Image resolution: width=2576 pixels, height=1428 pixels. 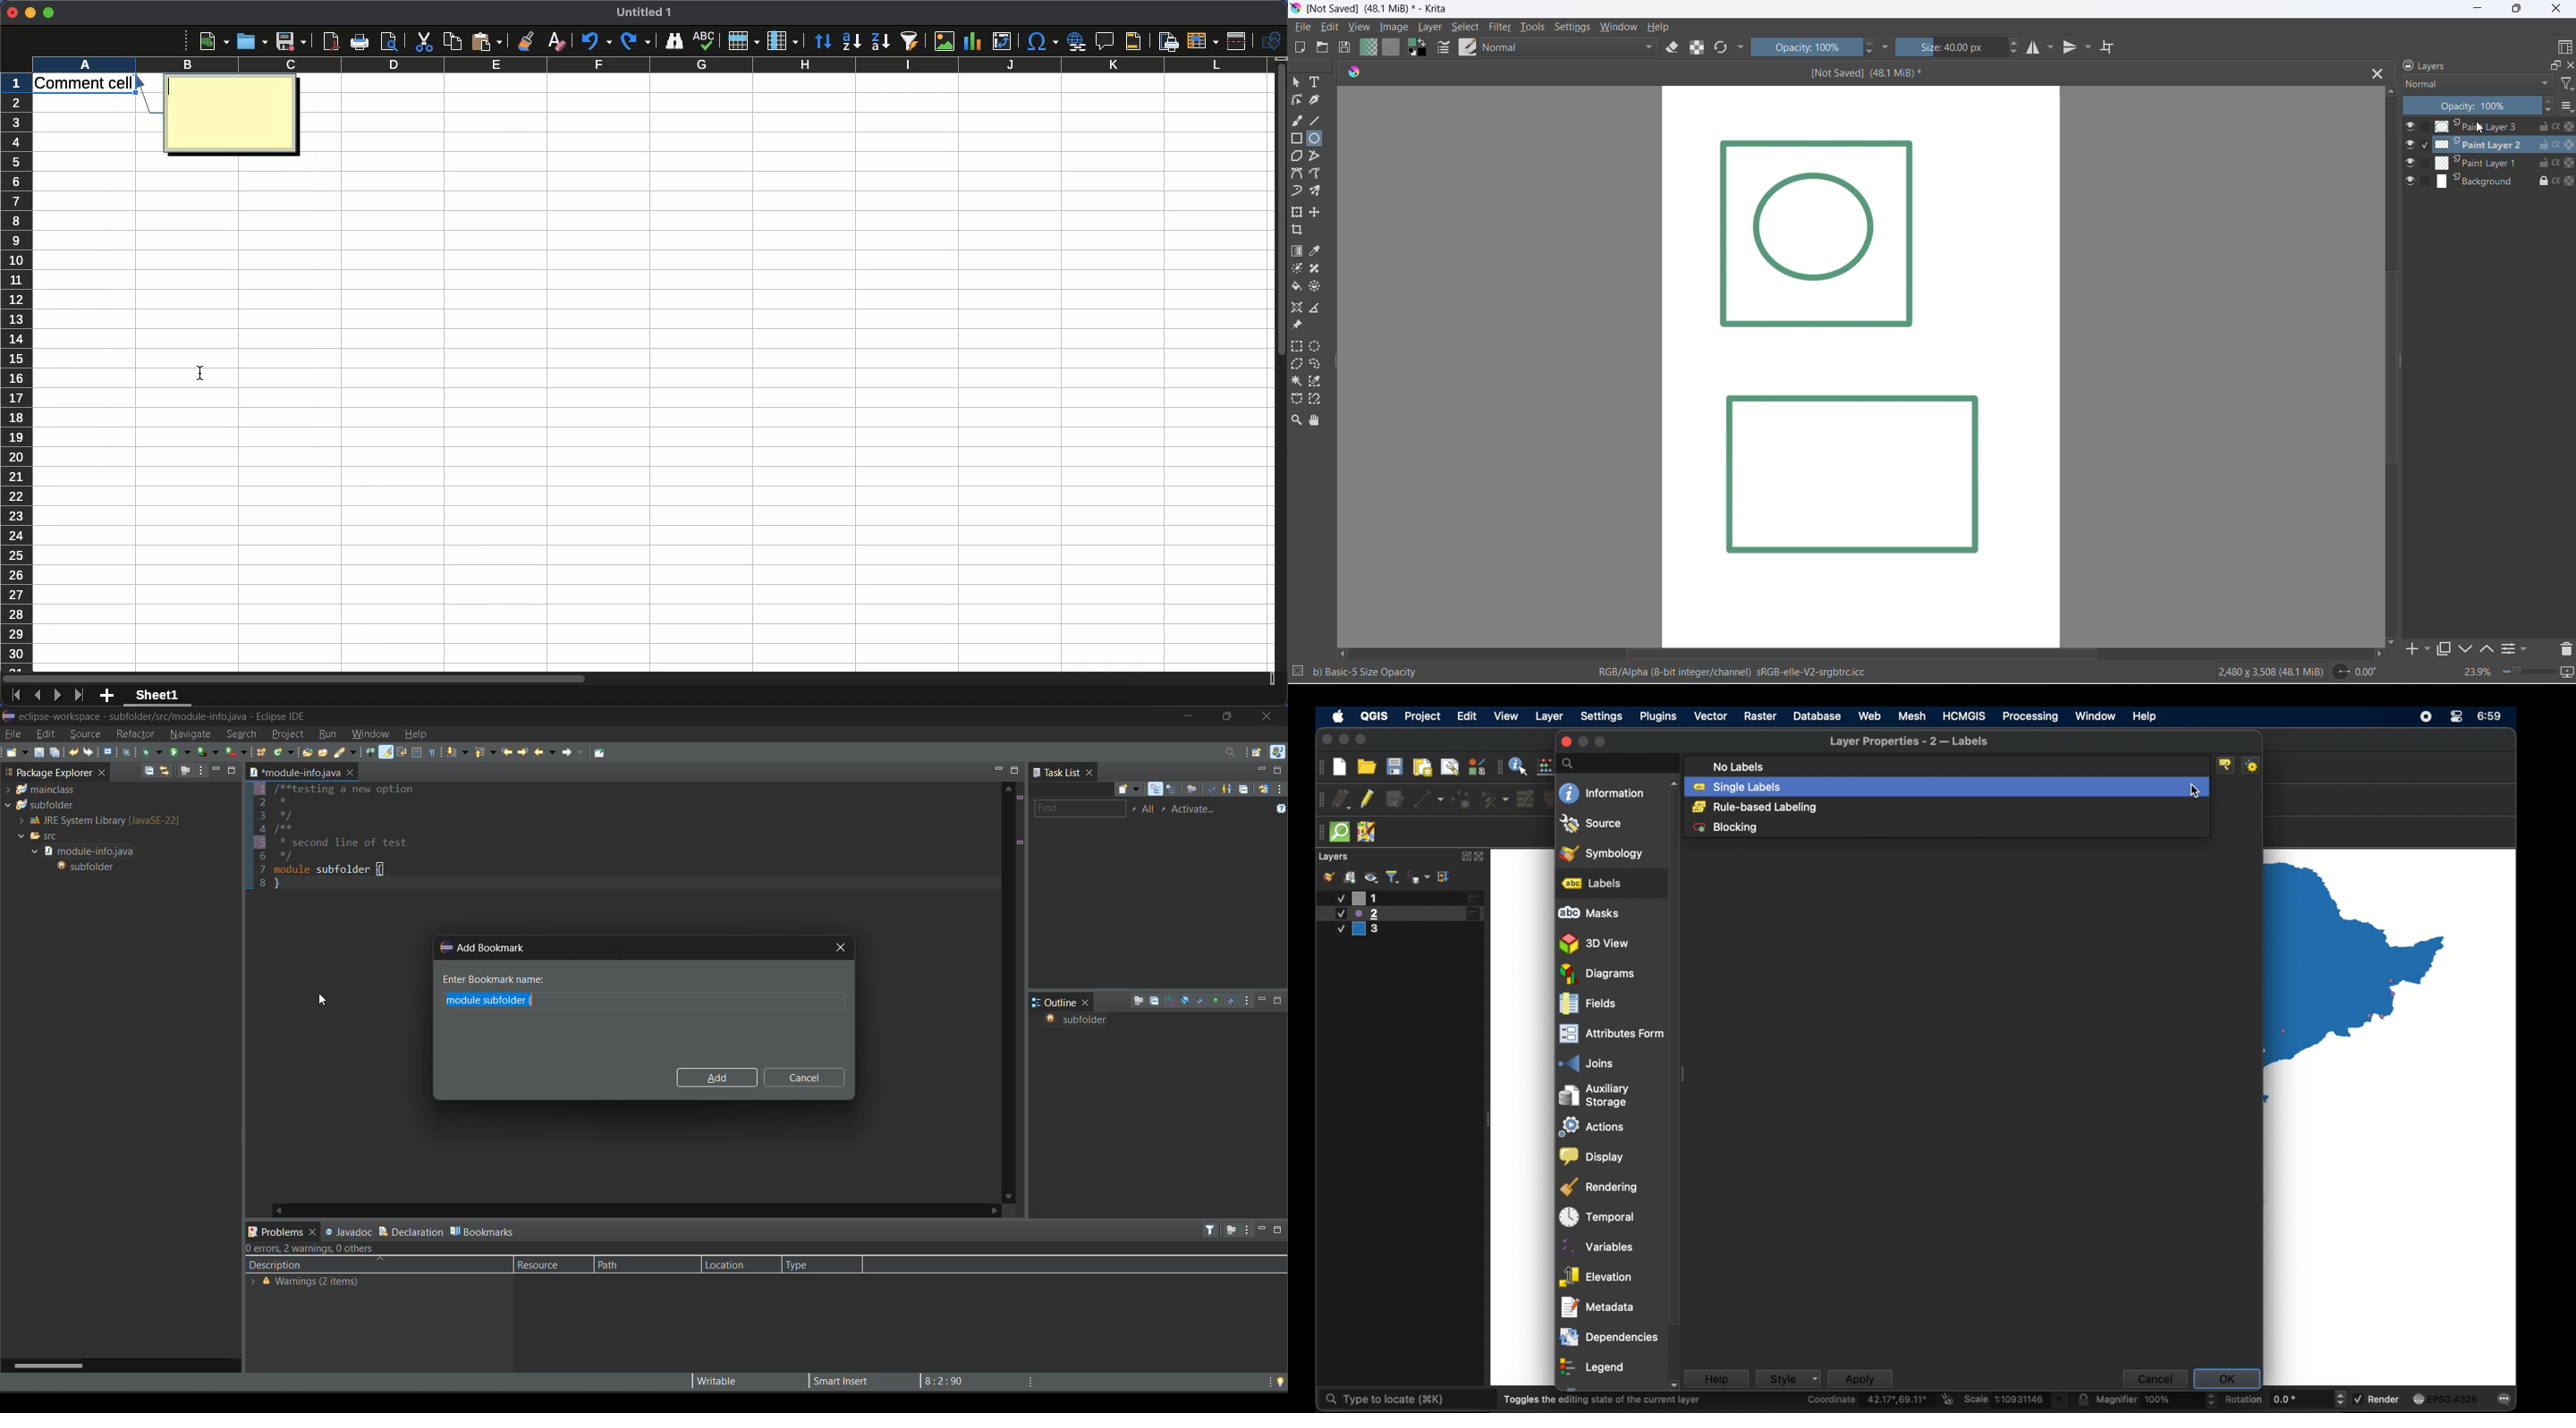 I want to click on multibrush tool, so click(x=1318, y=192).